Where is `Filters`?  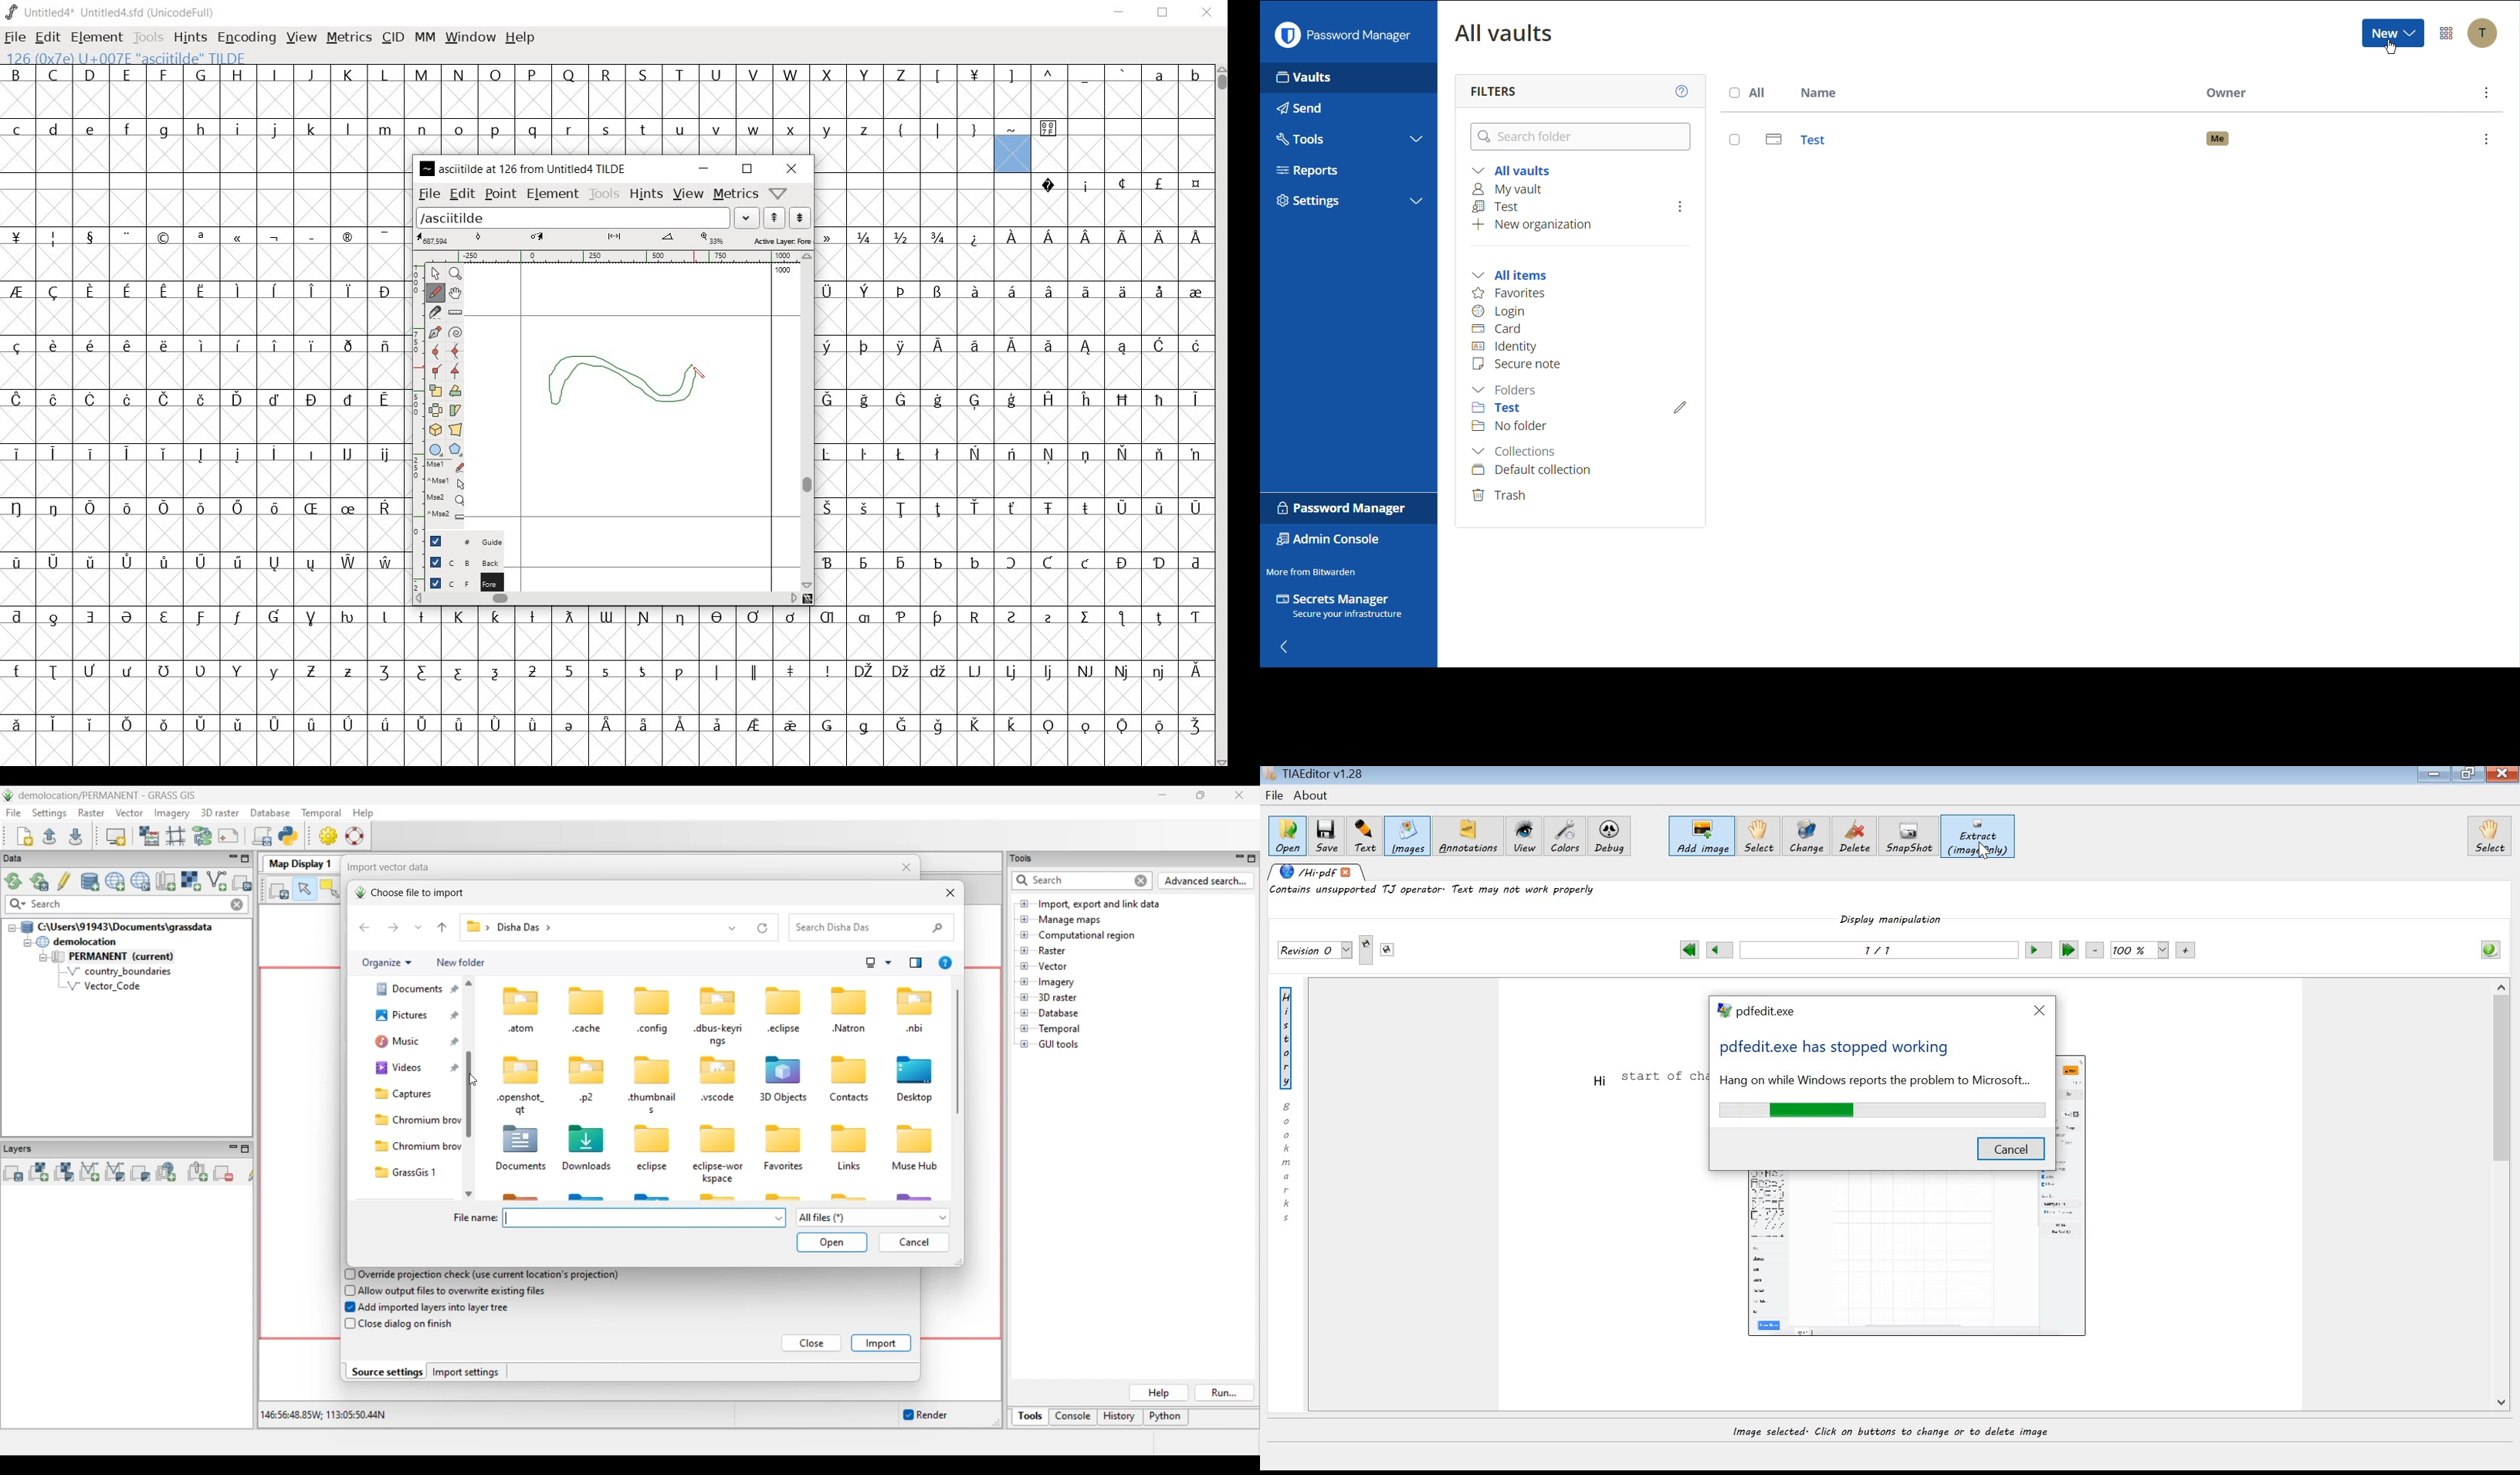
Filters is located at coordinates (1495, 90).